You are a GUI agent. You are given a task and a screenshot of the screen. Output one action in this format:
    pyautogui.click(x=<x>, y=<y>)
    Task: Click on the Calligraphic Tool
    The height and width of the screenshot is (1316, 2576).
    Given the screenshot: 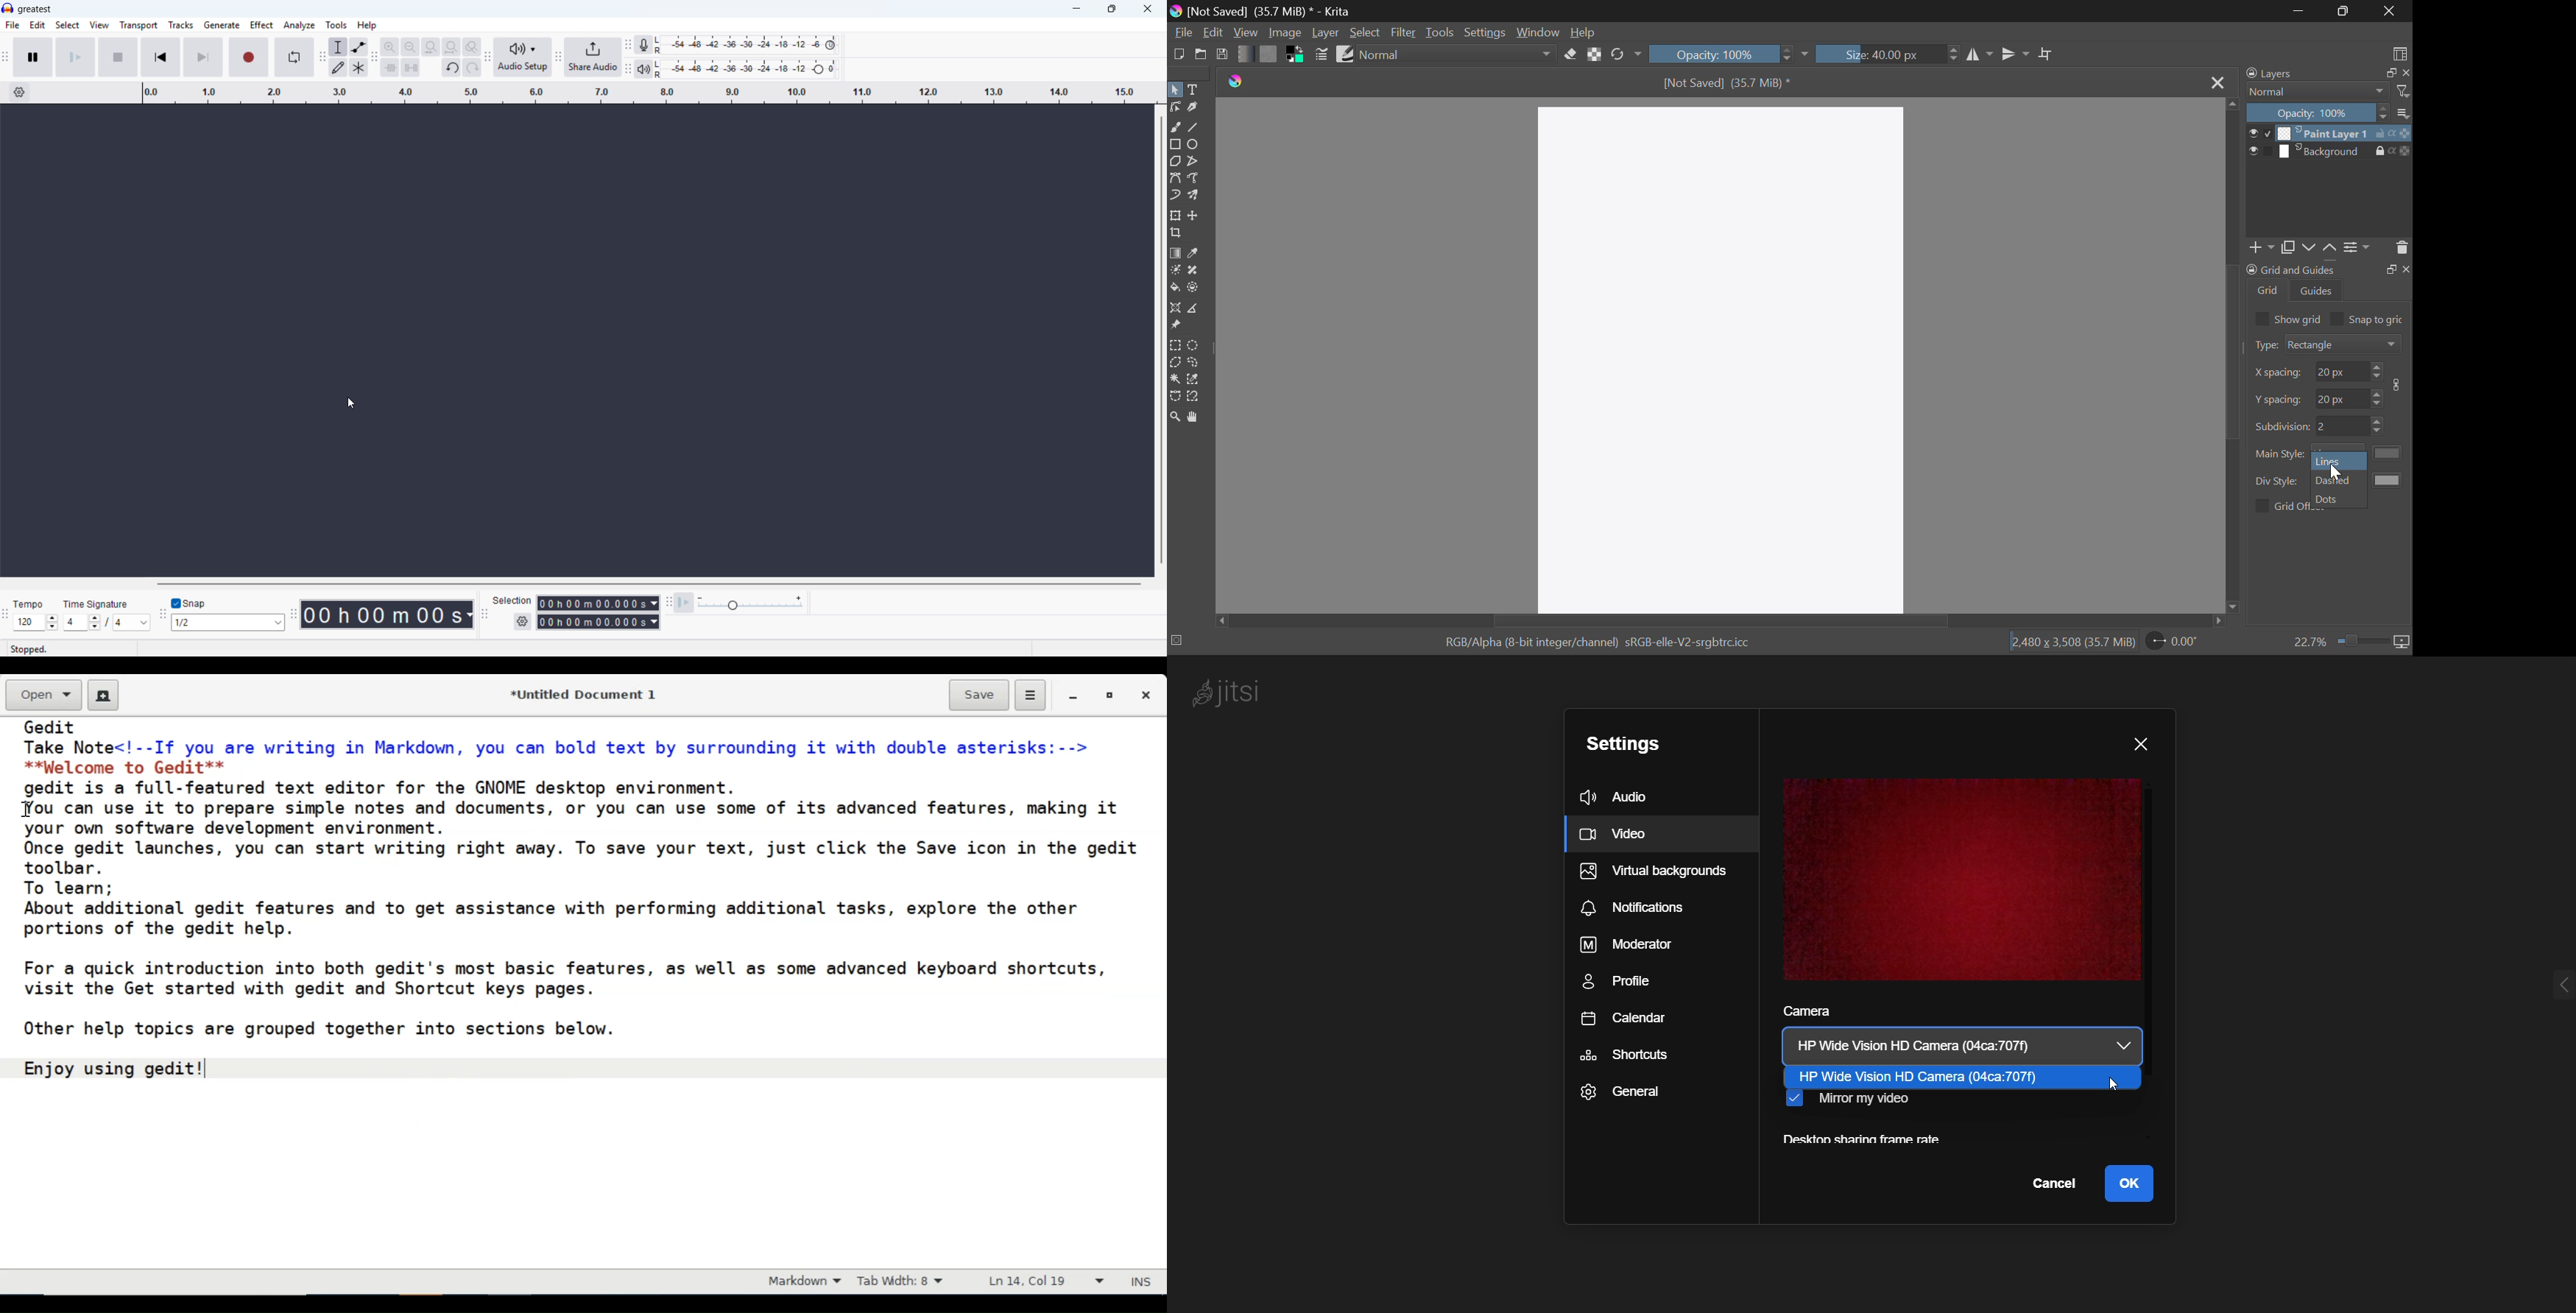 What is the action you would take?
    pyautogui.click(x=1195, y=110)
    